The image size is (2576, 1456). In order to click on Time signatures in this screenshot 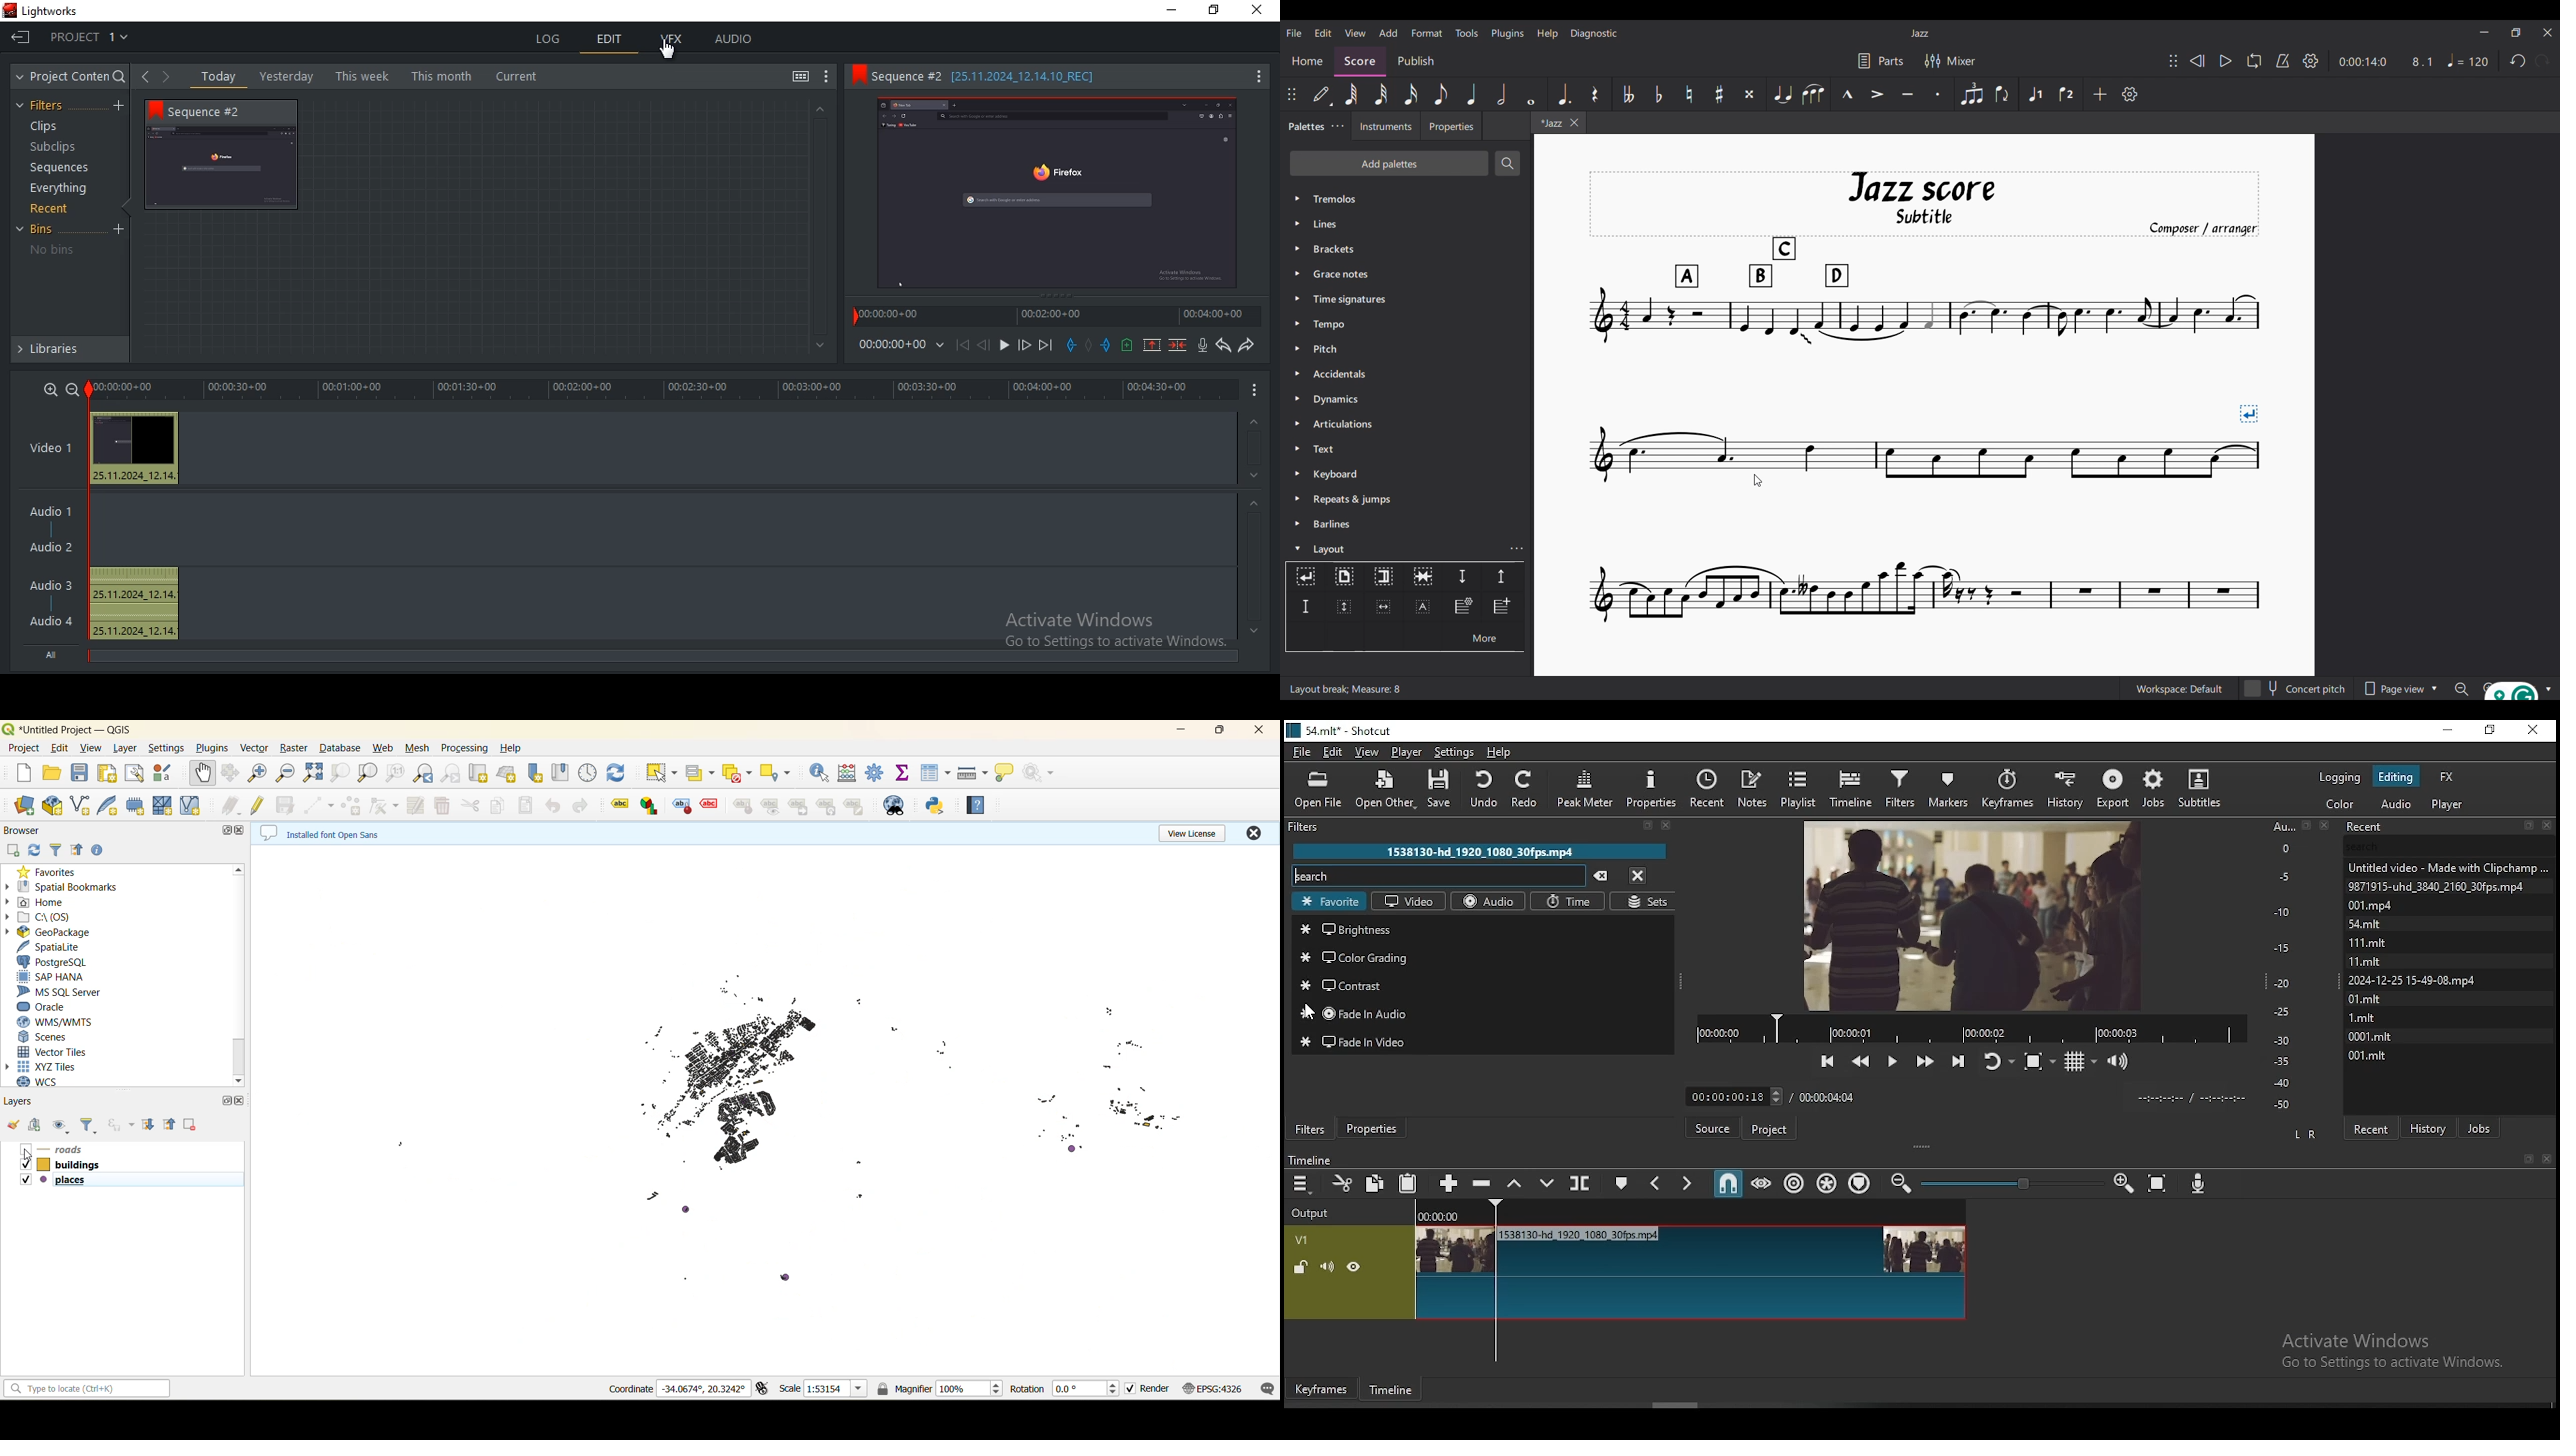, I will do `click(1407, 299)`.